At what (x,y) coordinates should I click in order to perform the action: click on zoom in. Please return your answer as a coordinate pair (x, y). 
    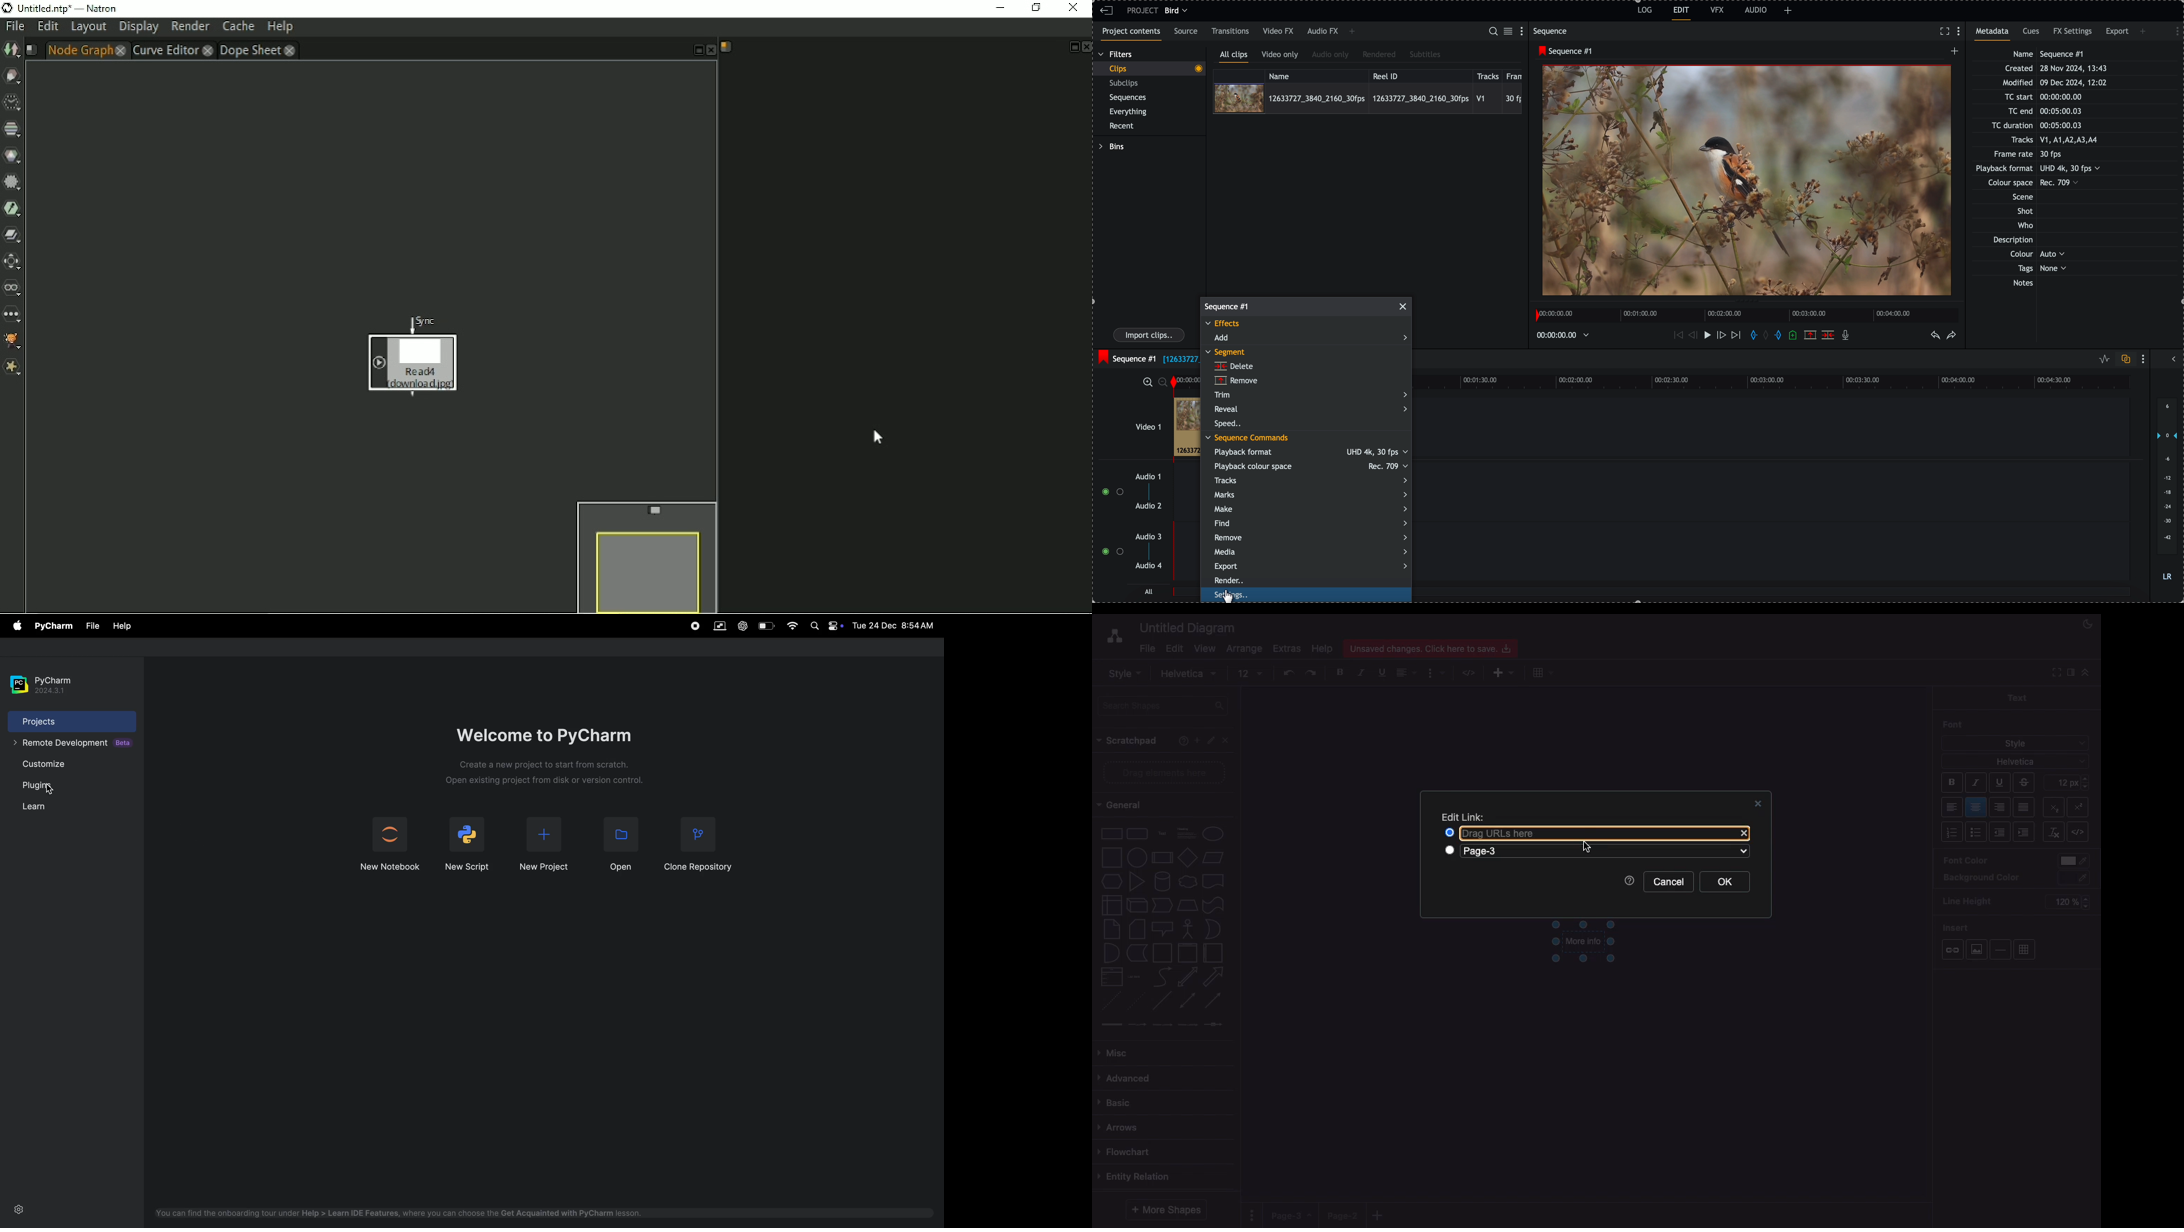
    Looking at the image, I should click on (1147, 382).